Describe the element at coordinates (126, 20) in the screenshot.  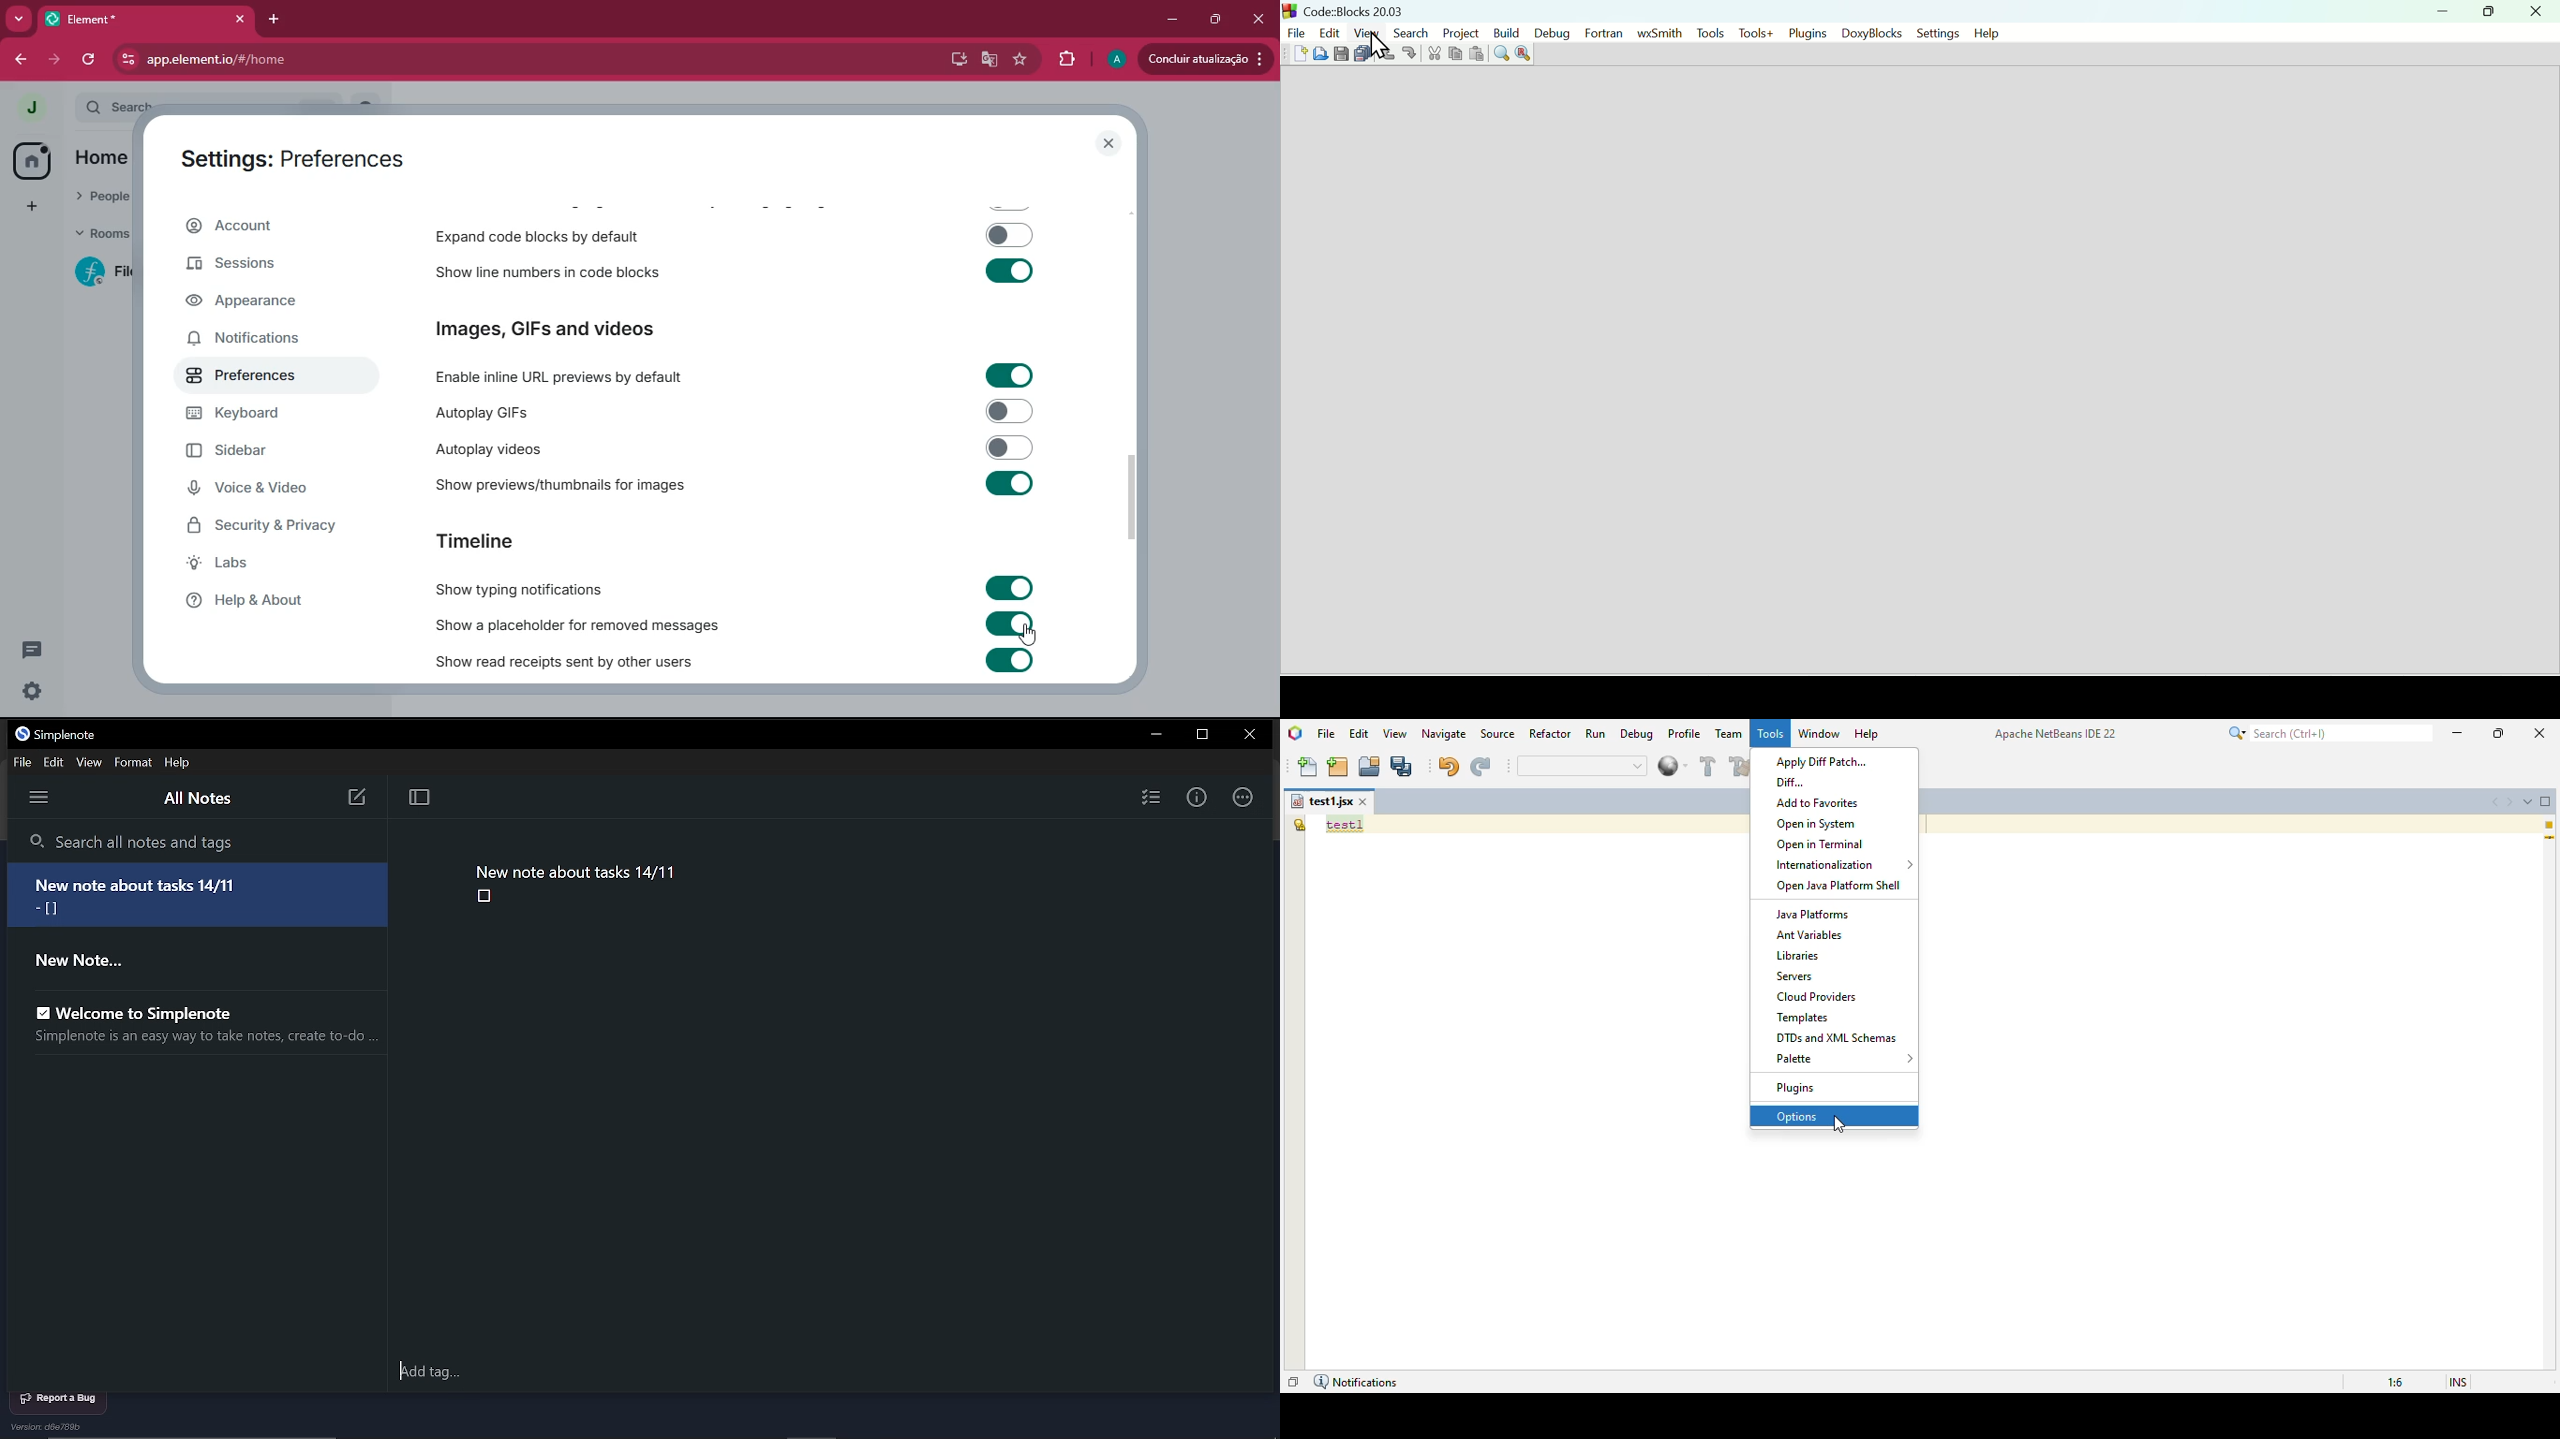
I see `tab` at that location.